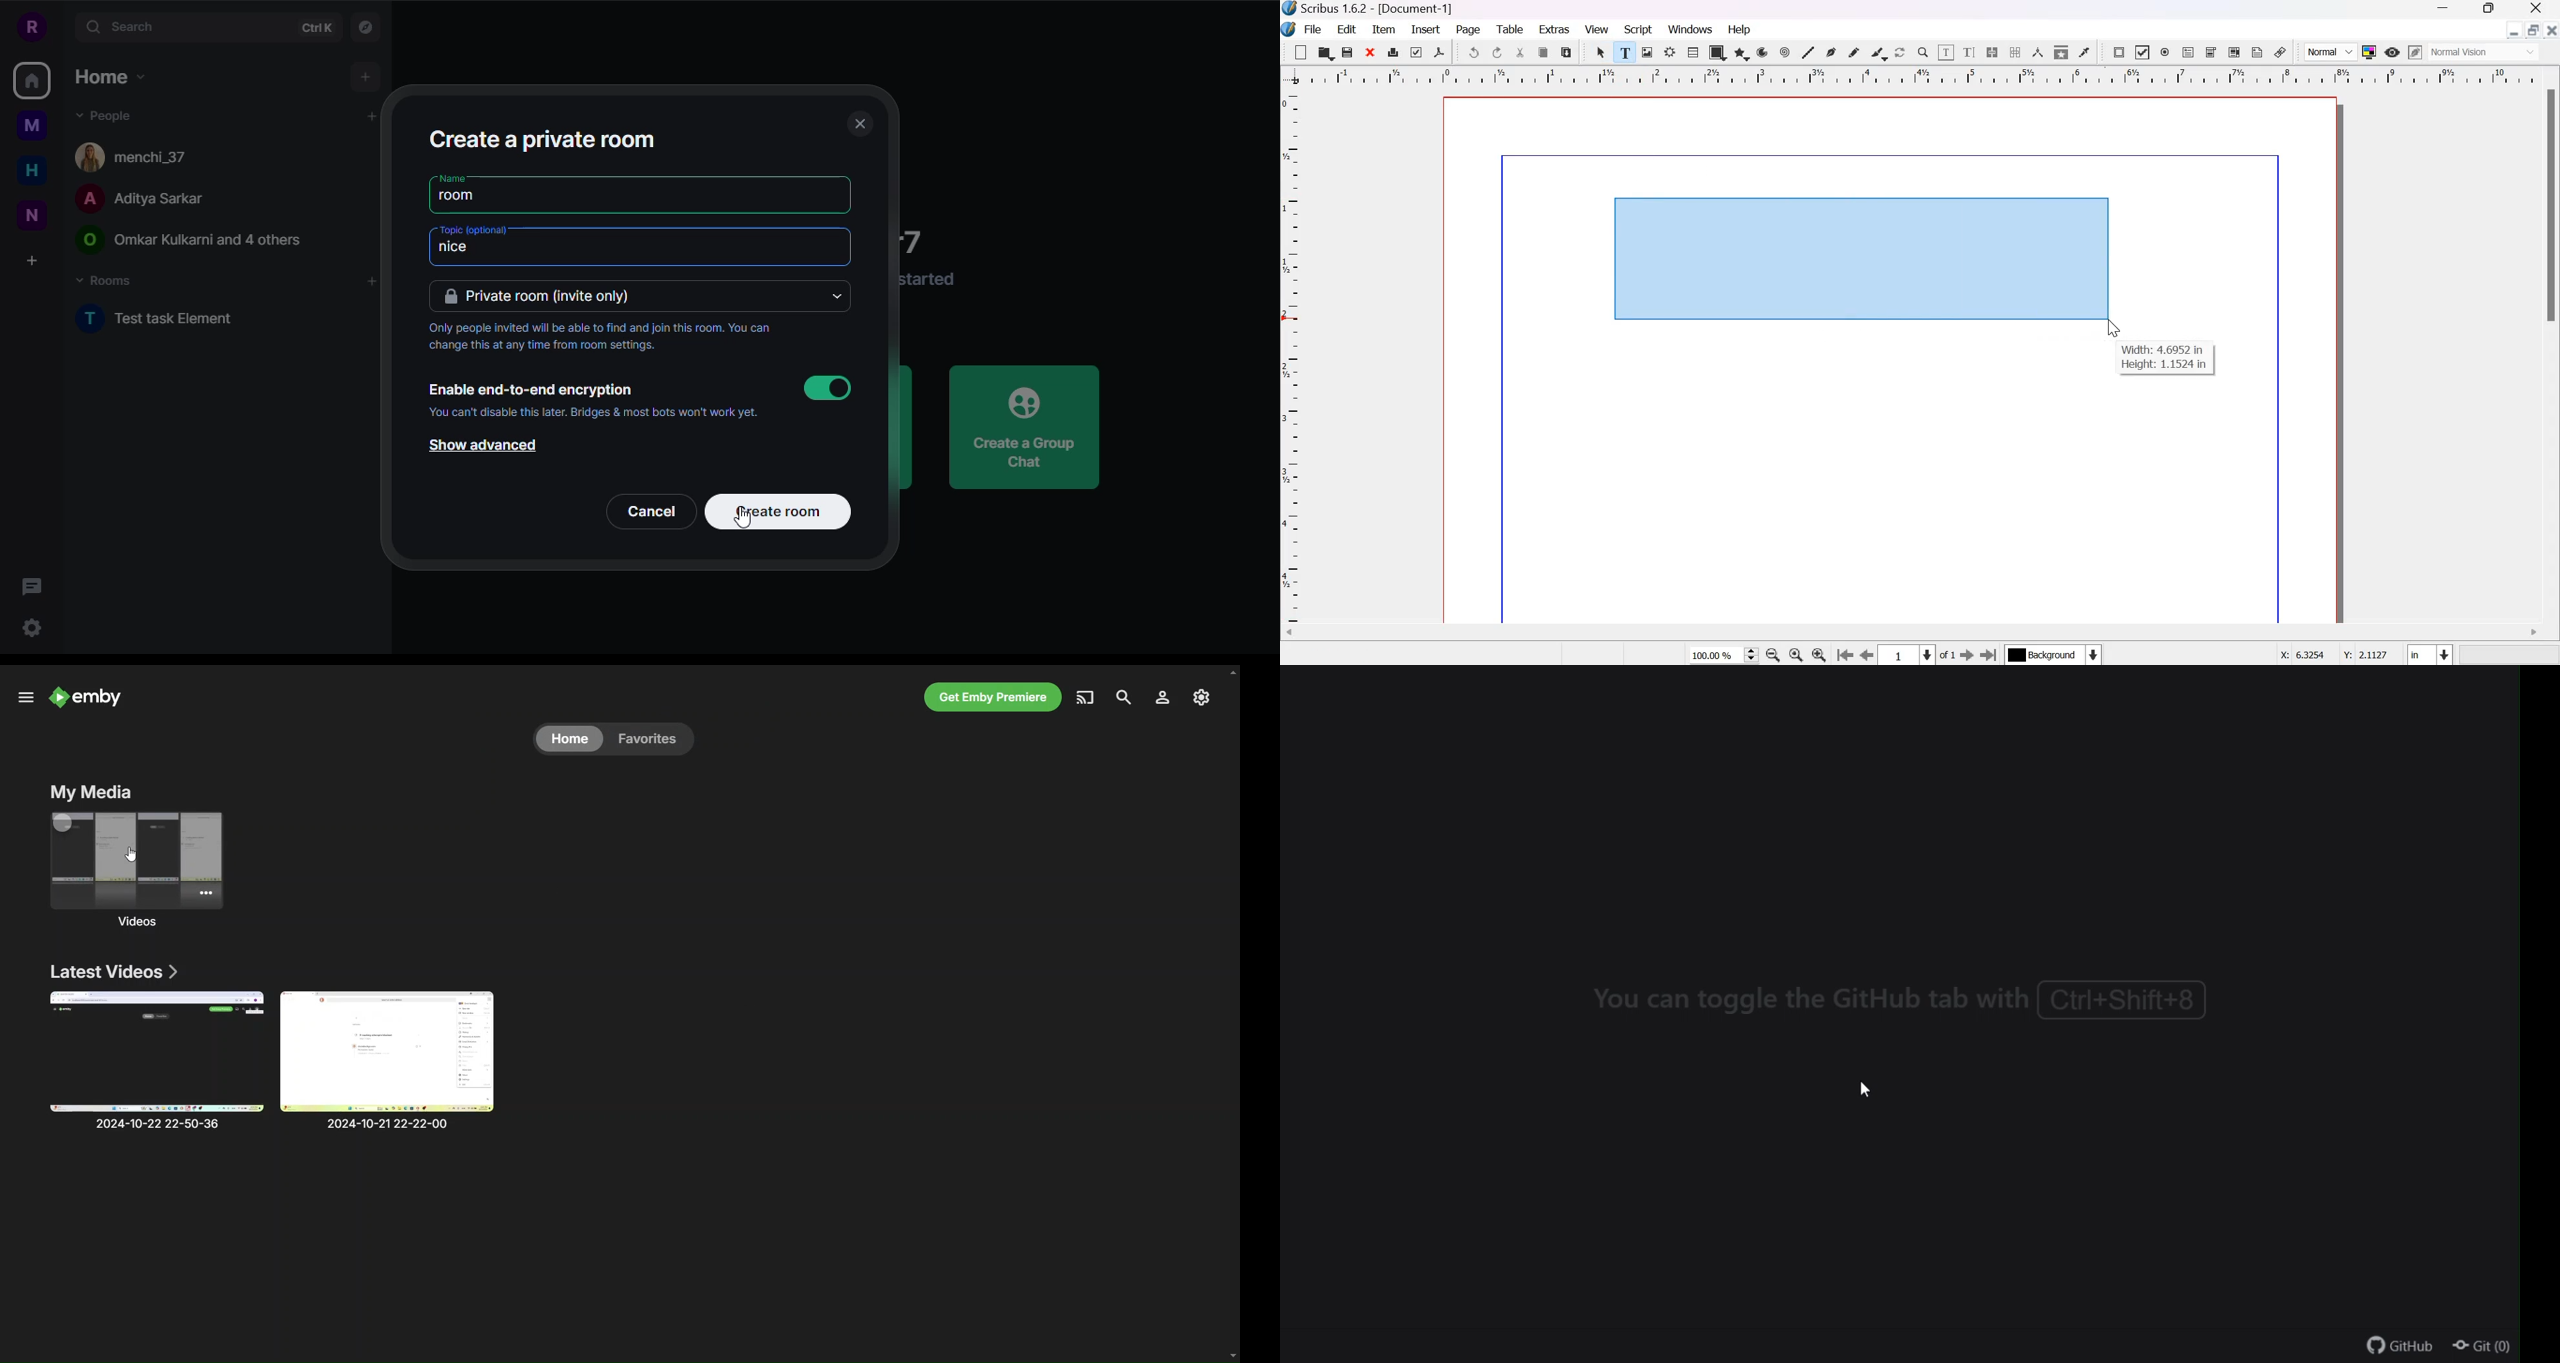  What do you see at coordinates (463, 197) in the screenshot?
I see `room` at bounding box center [463, 197].